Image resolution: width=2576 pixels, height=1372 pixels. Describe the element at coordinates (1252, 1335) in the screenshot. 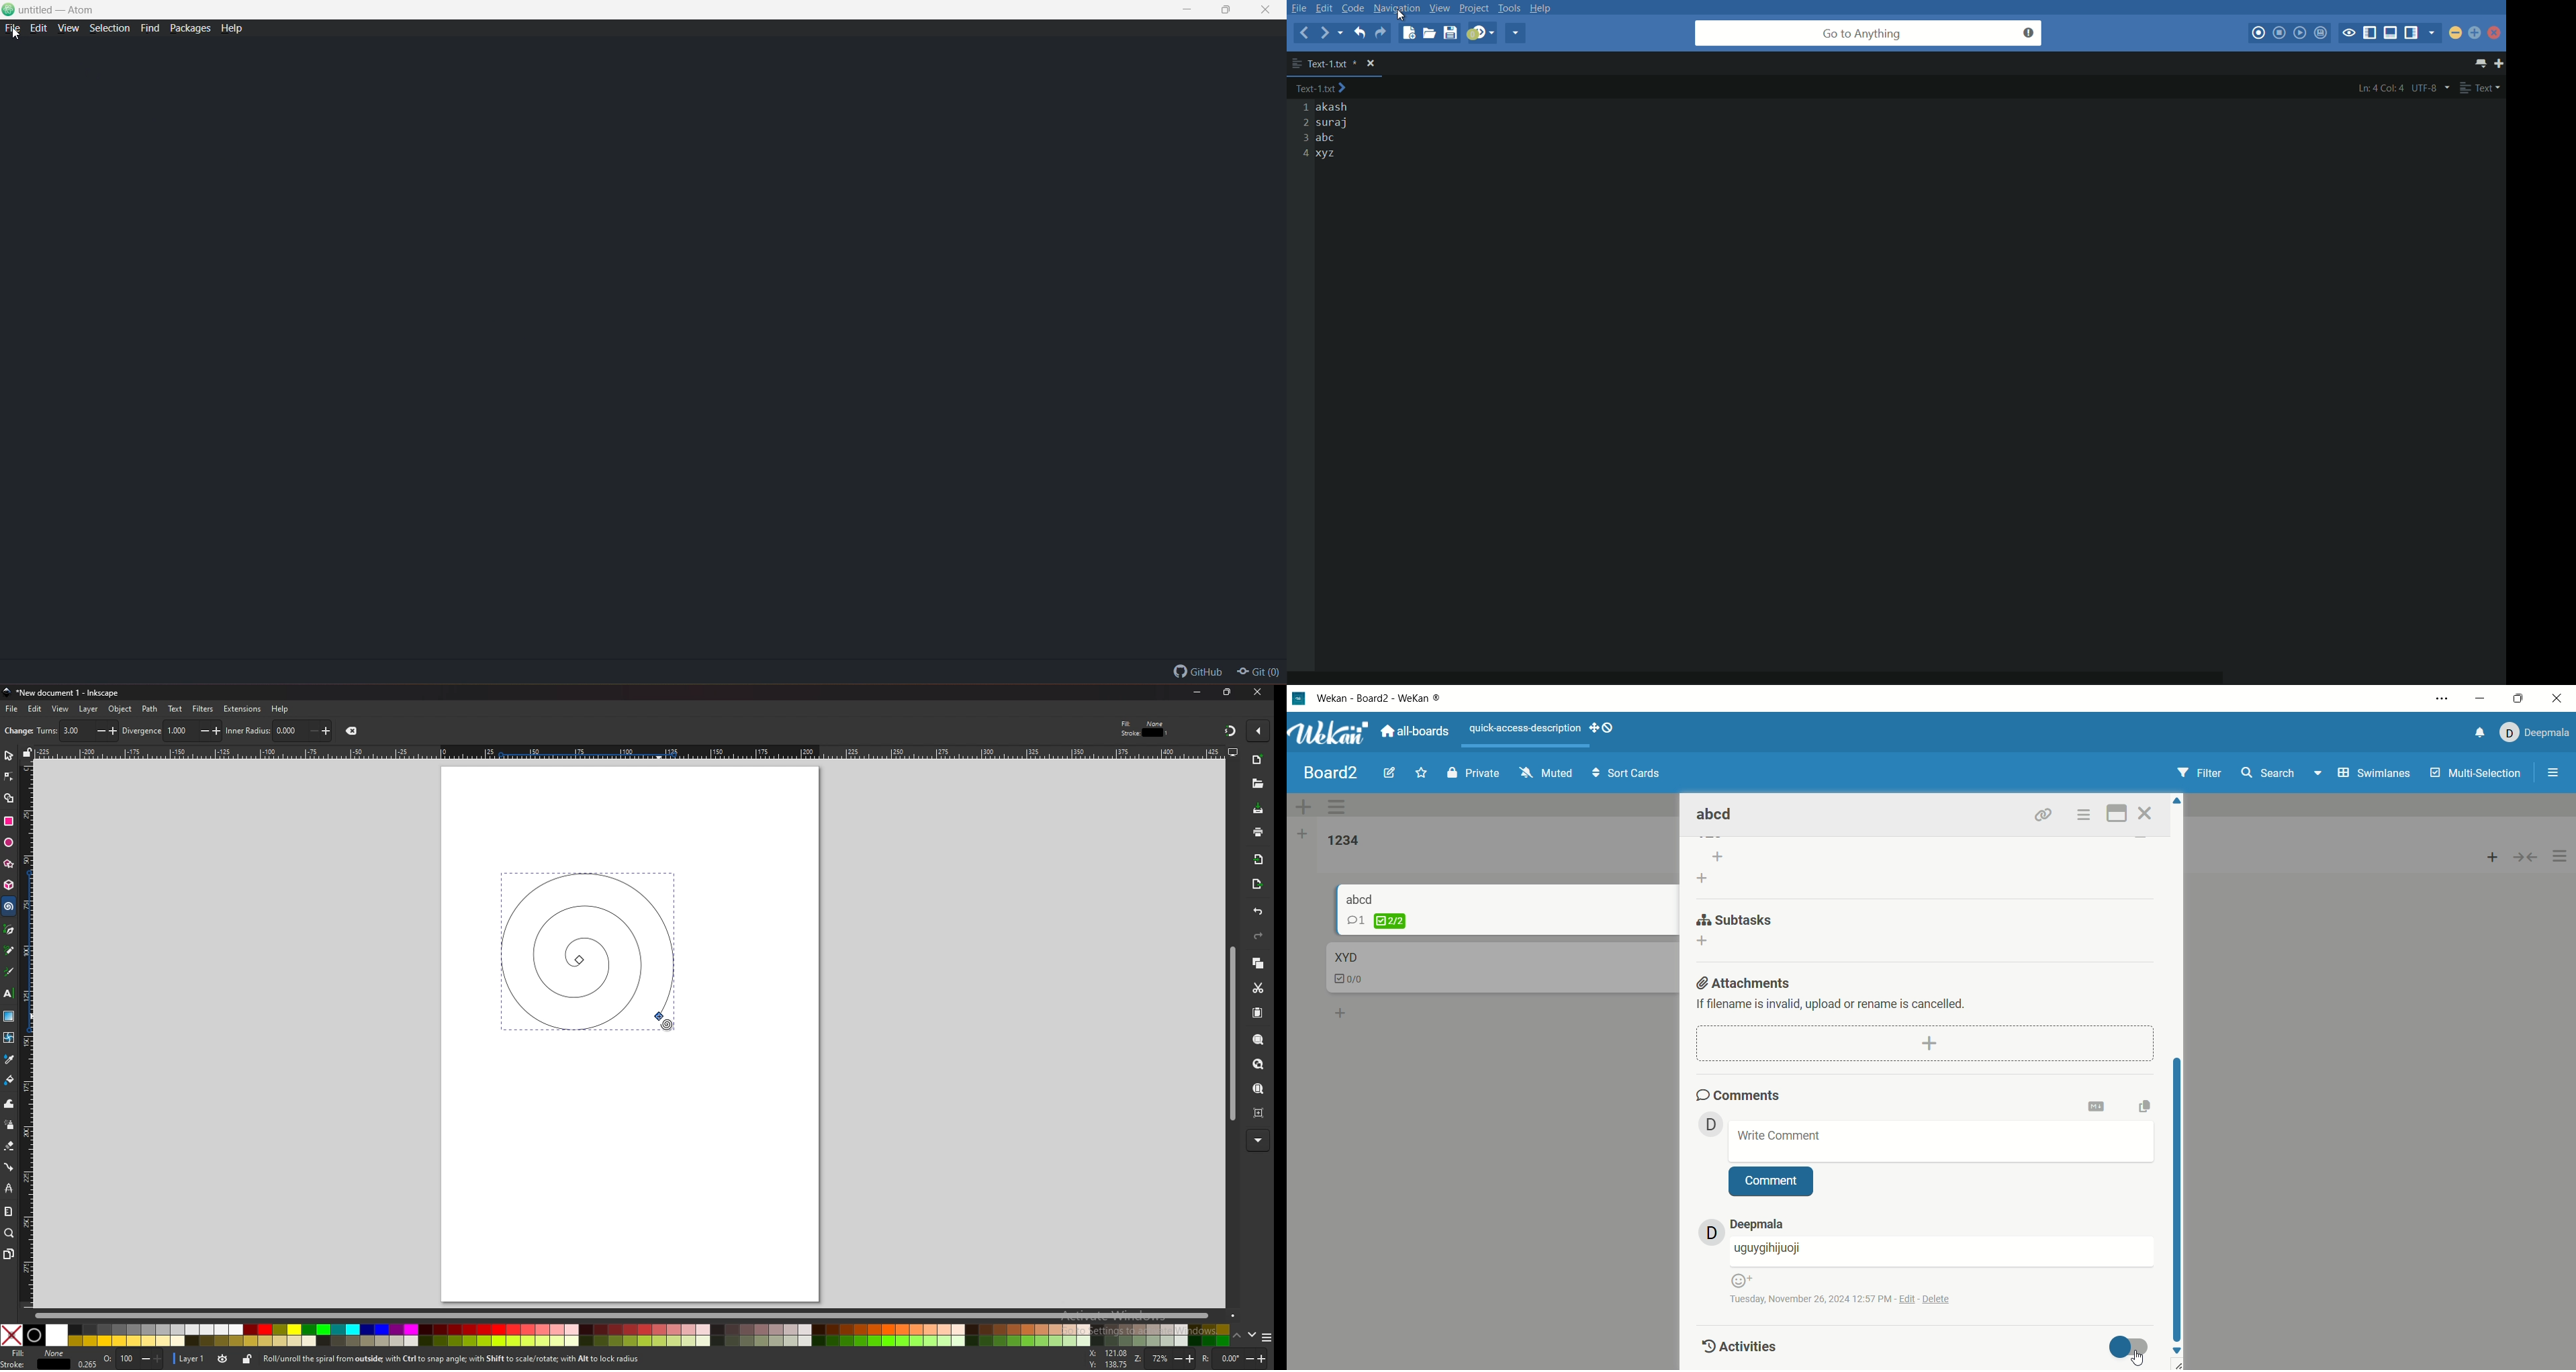

I see `down` at that location.